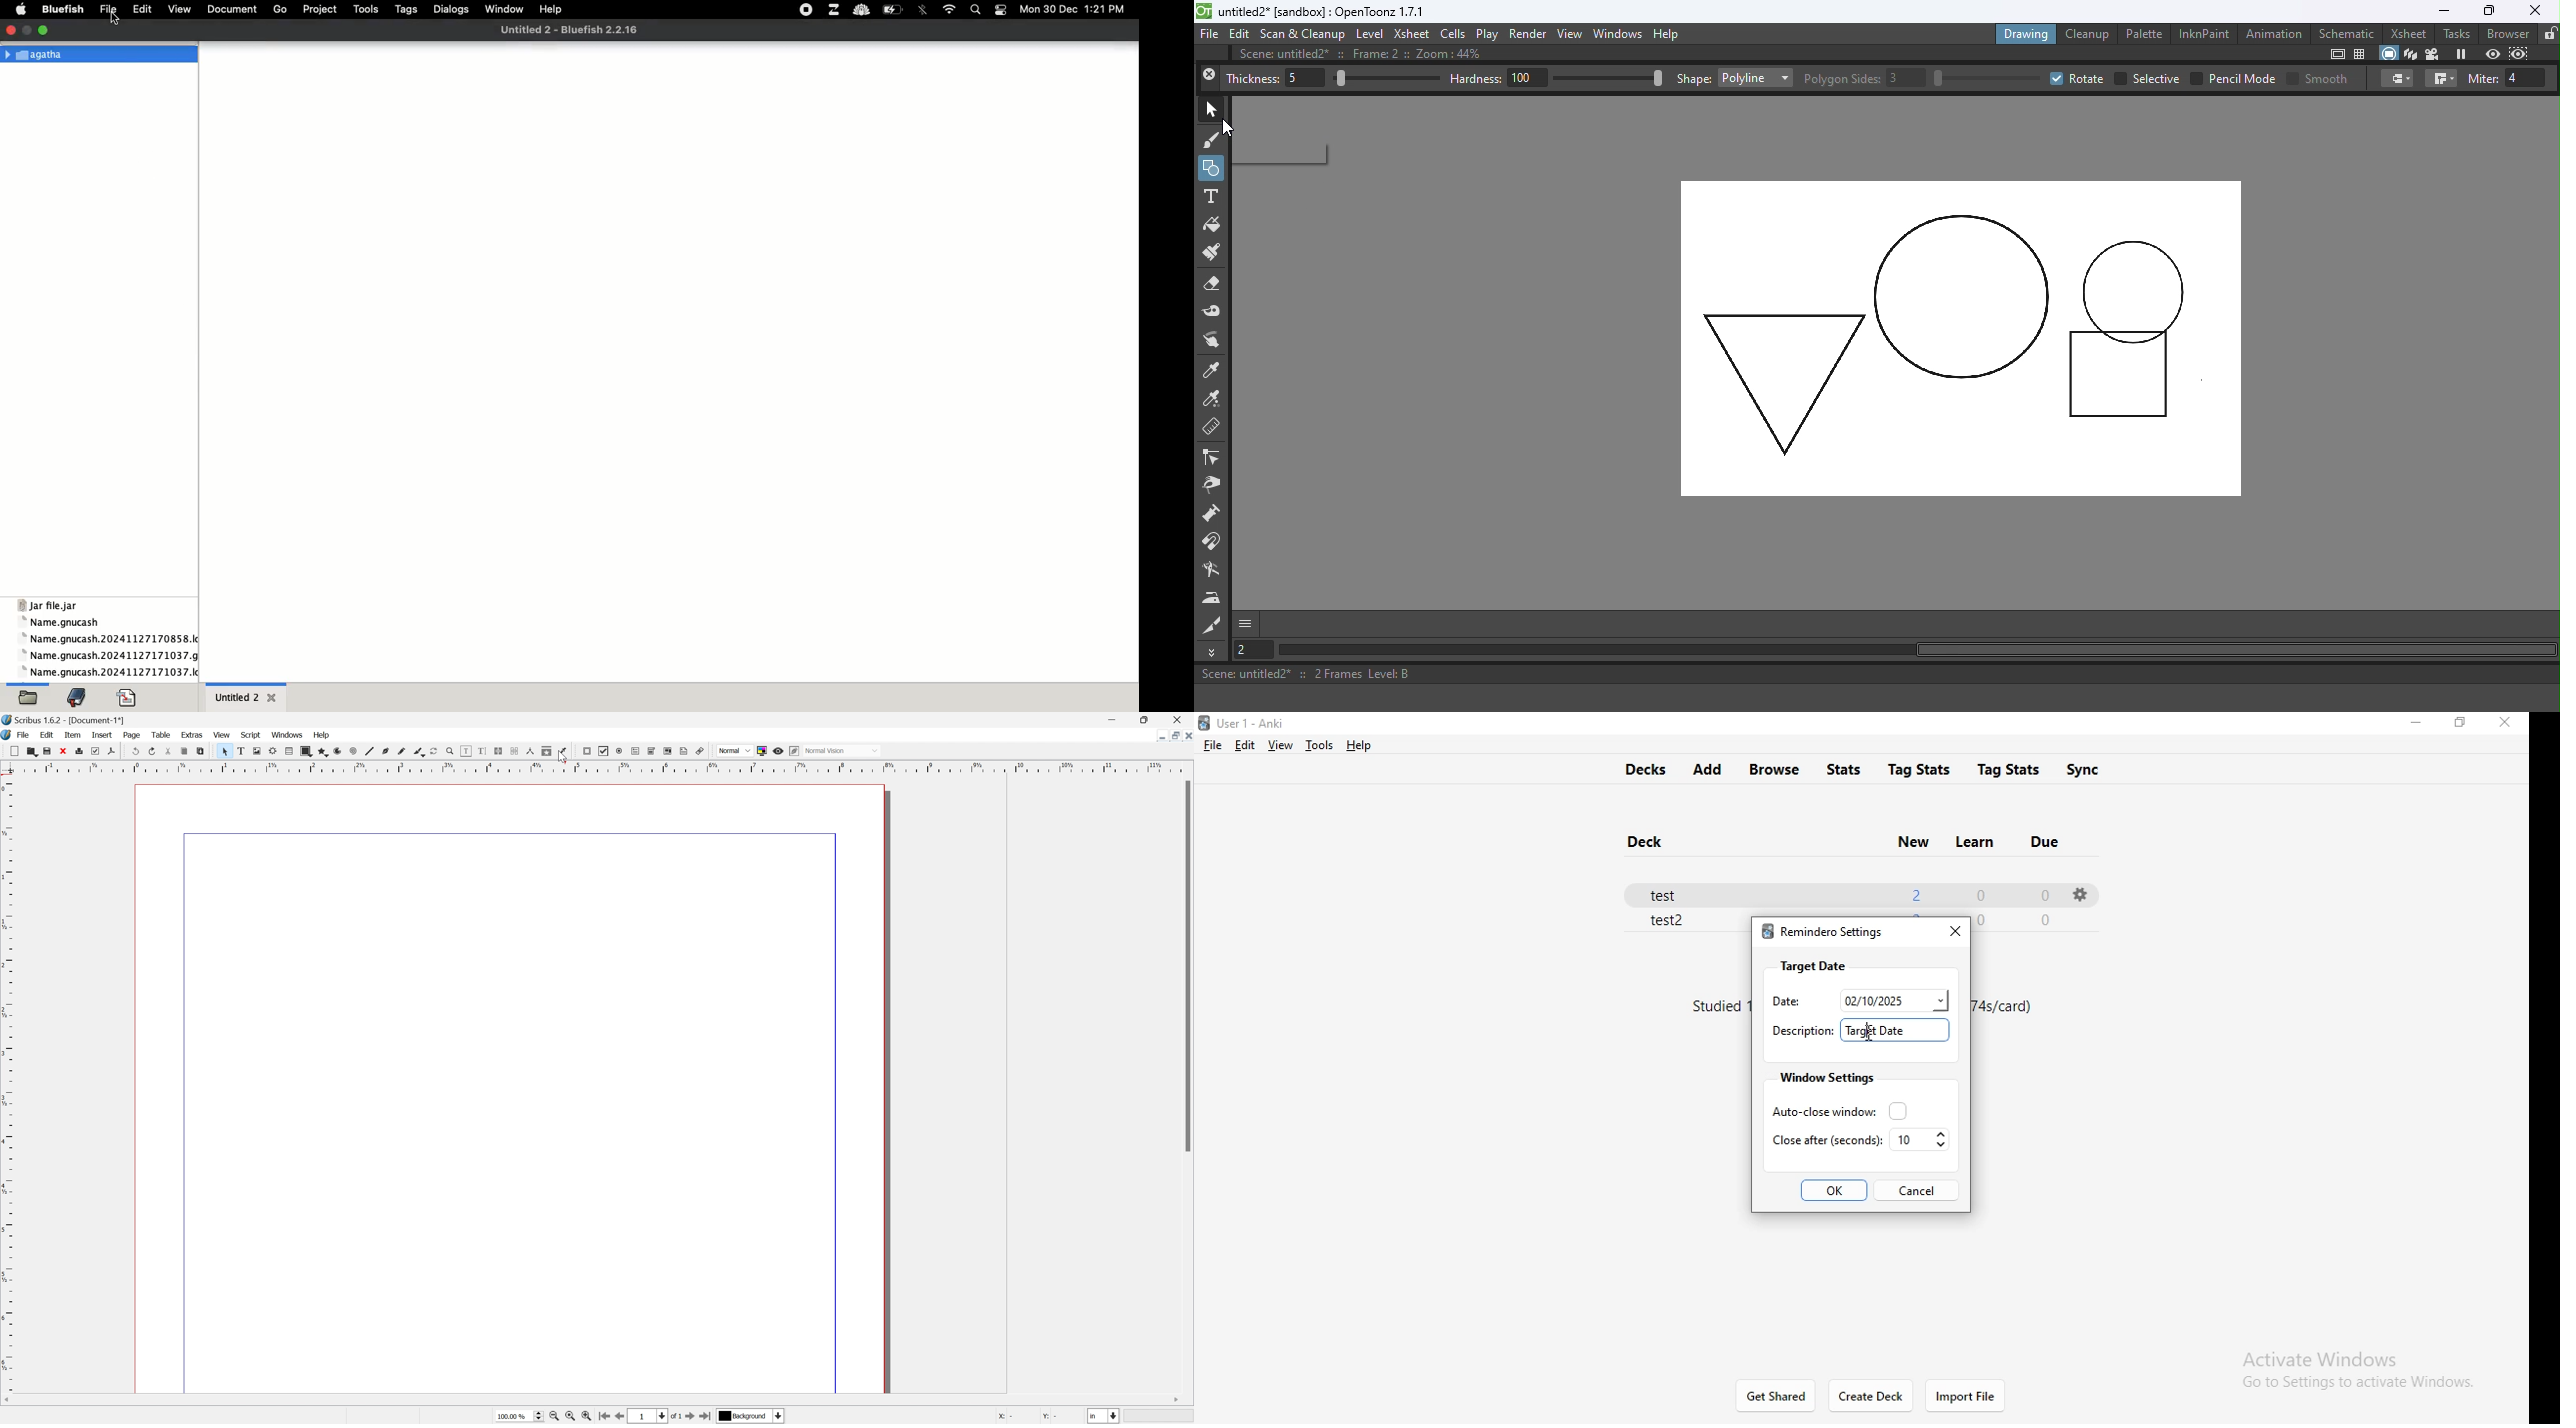  What do you see at coordinates (76, 695) in the screenshot?
I see `bookmark` at bounding box center [76, 695].